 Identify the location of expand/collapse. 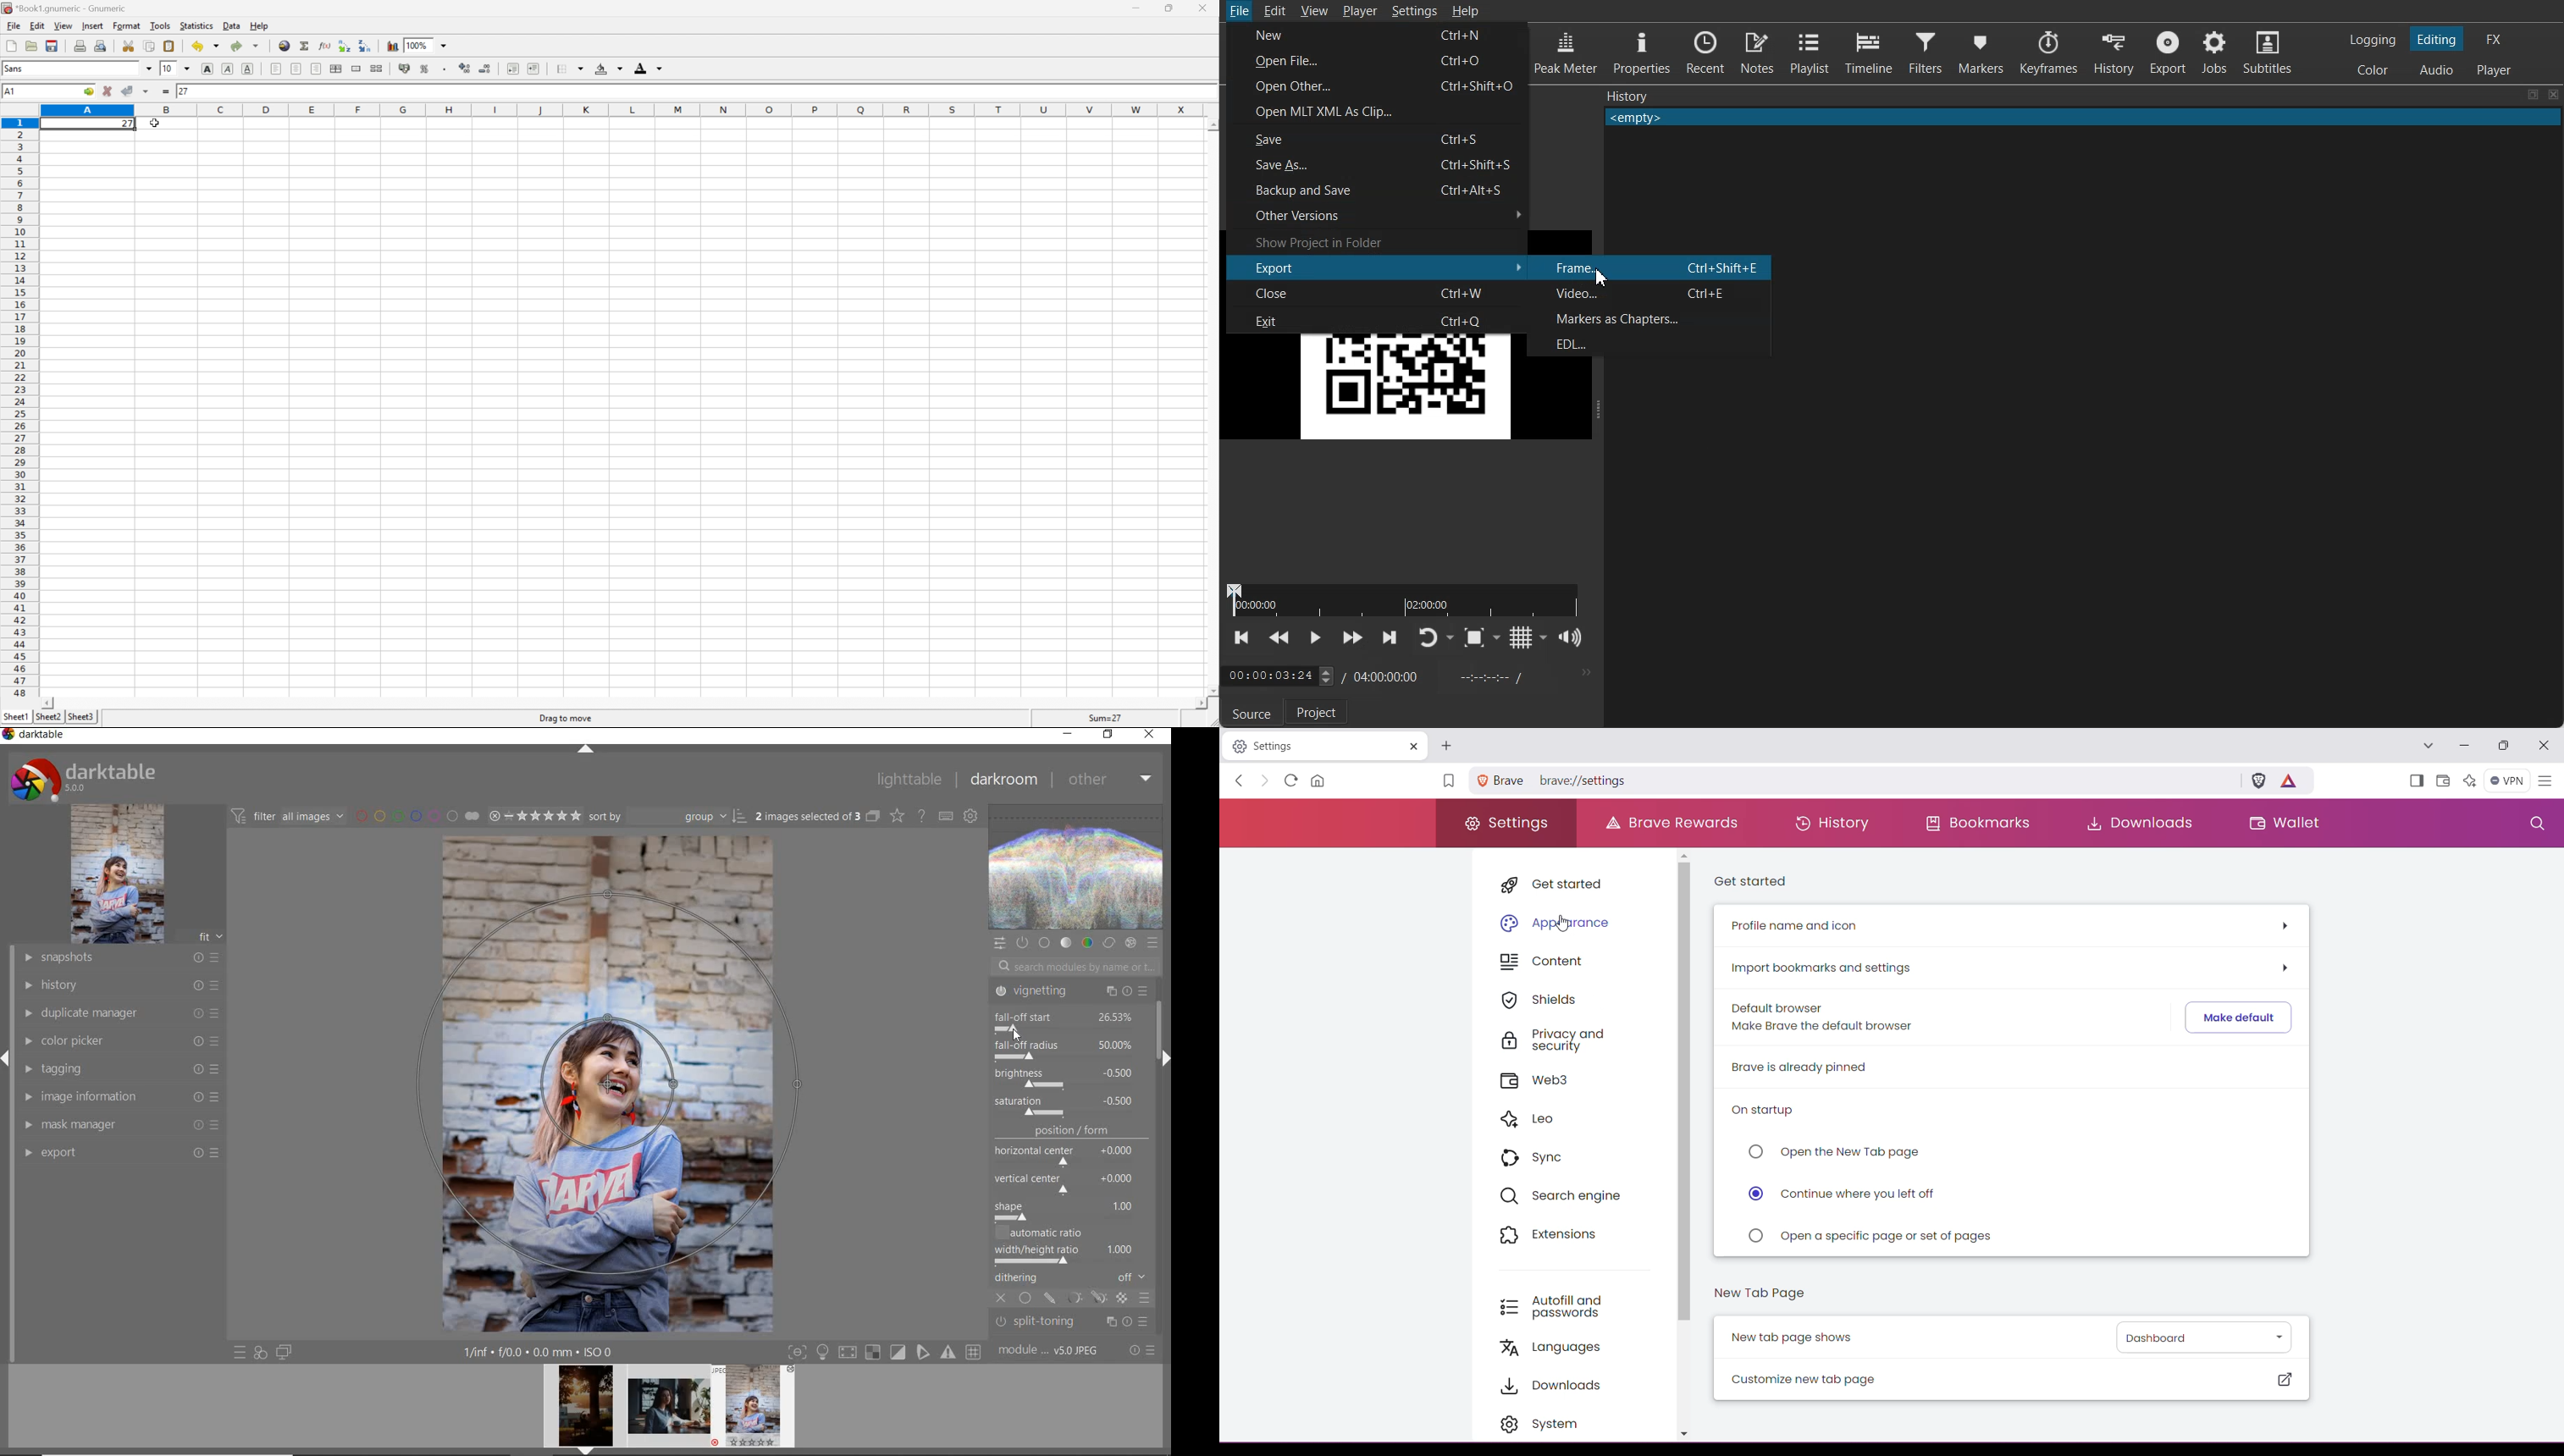
(1163, 1058).